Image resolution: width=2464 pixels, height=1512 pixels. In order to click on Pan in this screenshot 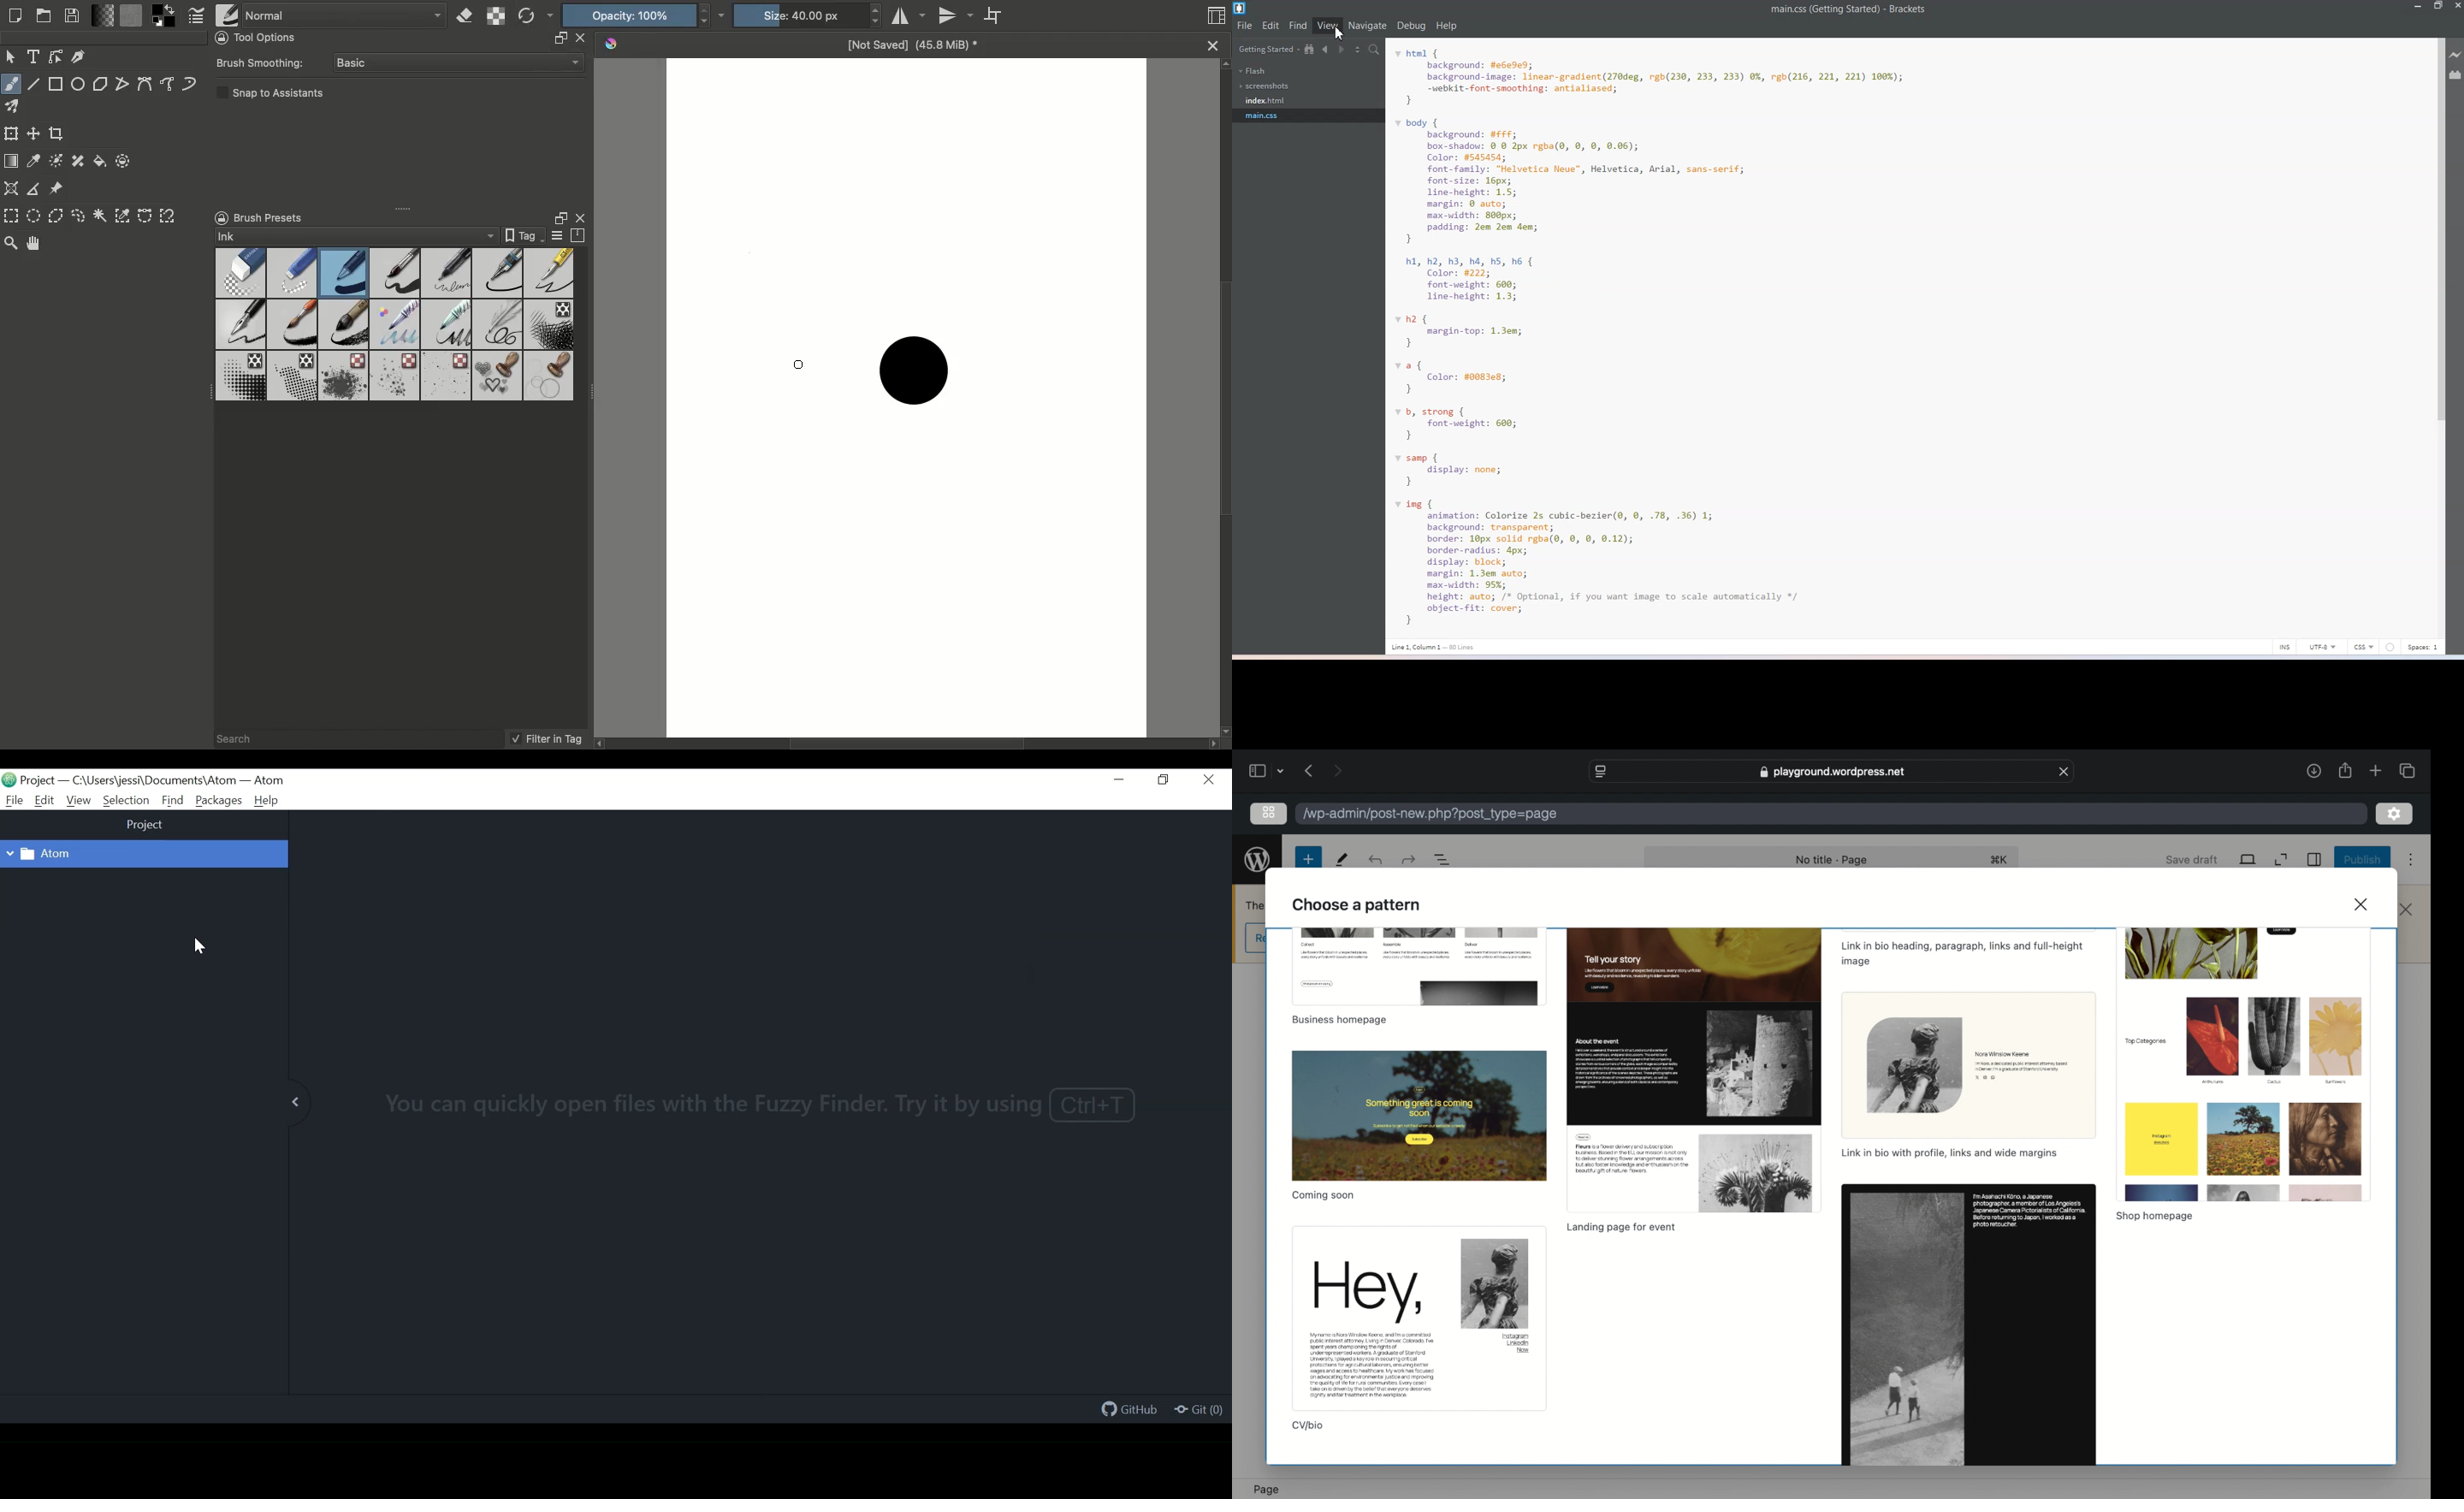, I will do `click(39, 244)`.